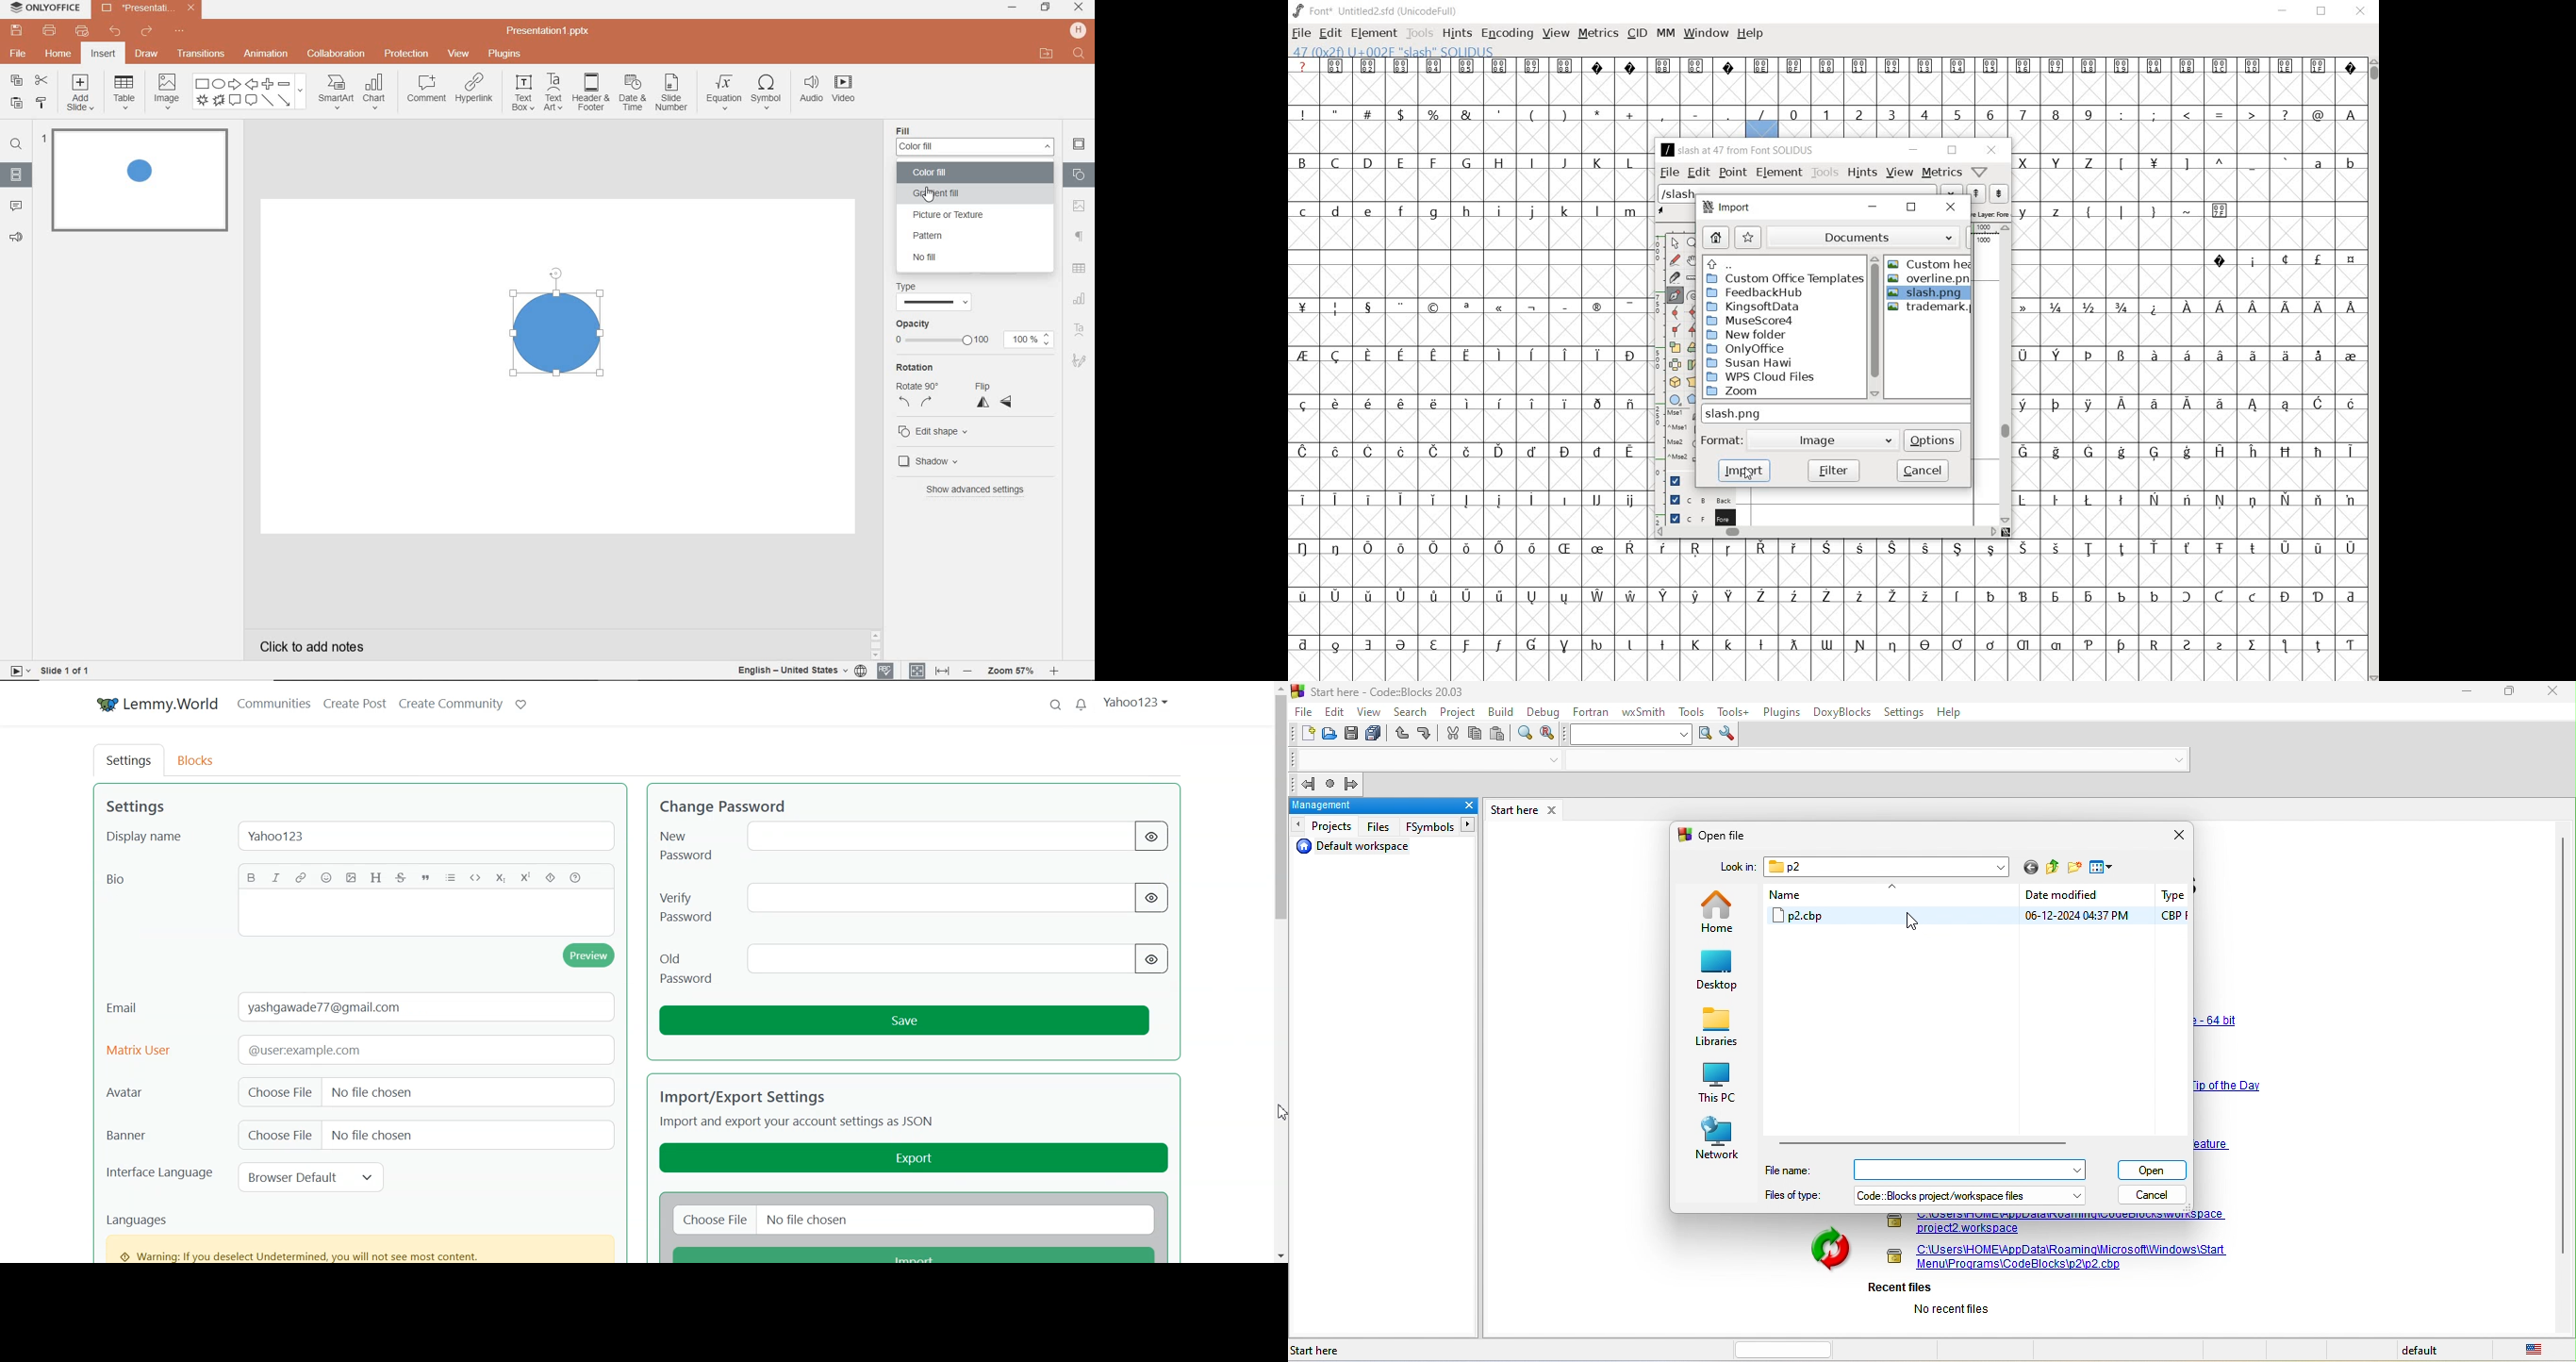 Image resolution: width=2576 pixels, height=1372 pixels. What do you see at coordinates (1372, 713) in the screenshot?
I see `view` at bounding box center [1372, 713].